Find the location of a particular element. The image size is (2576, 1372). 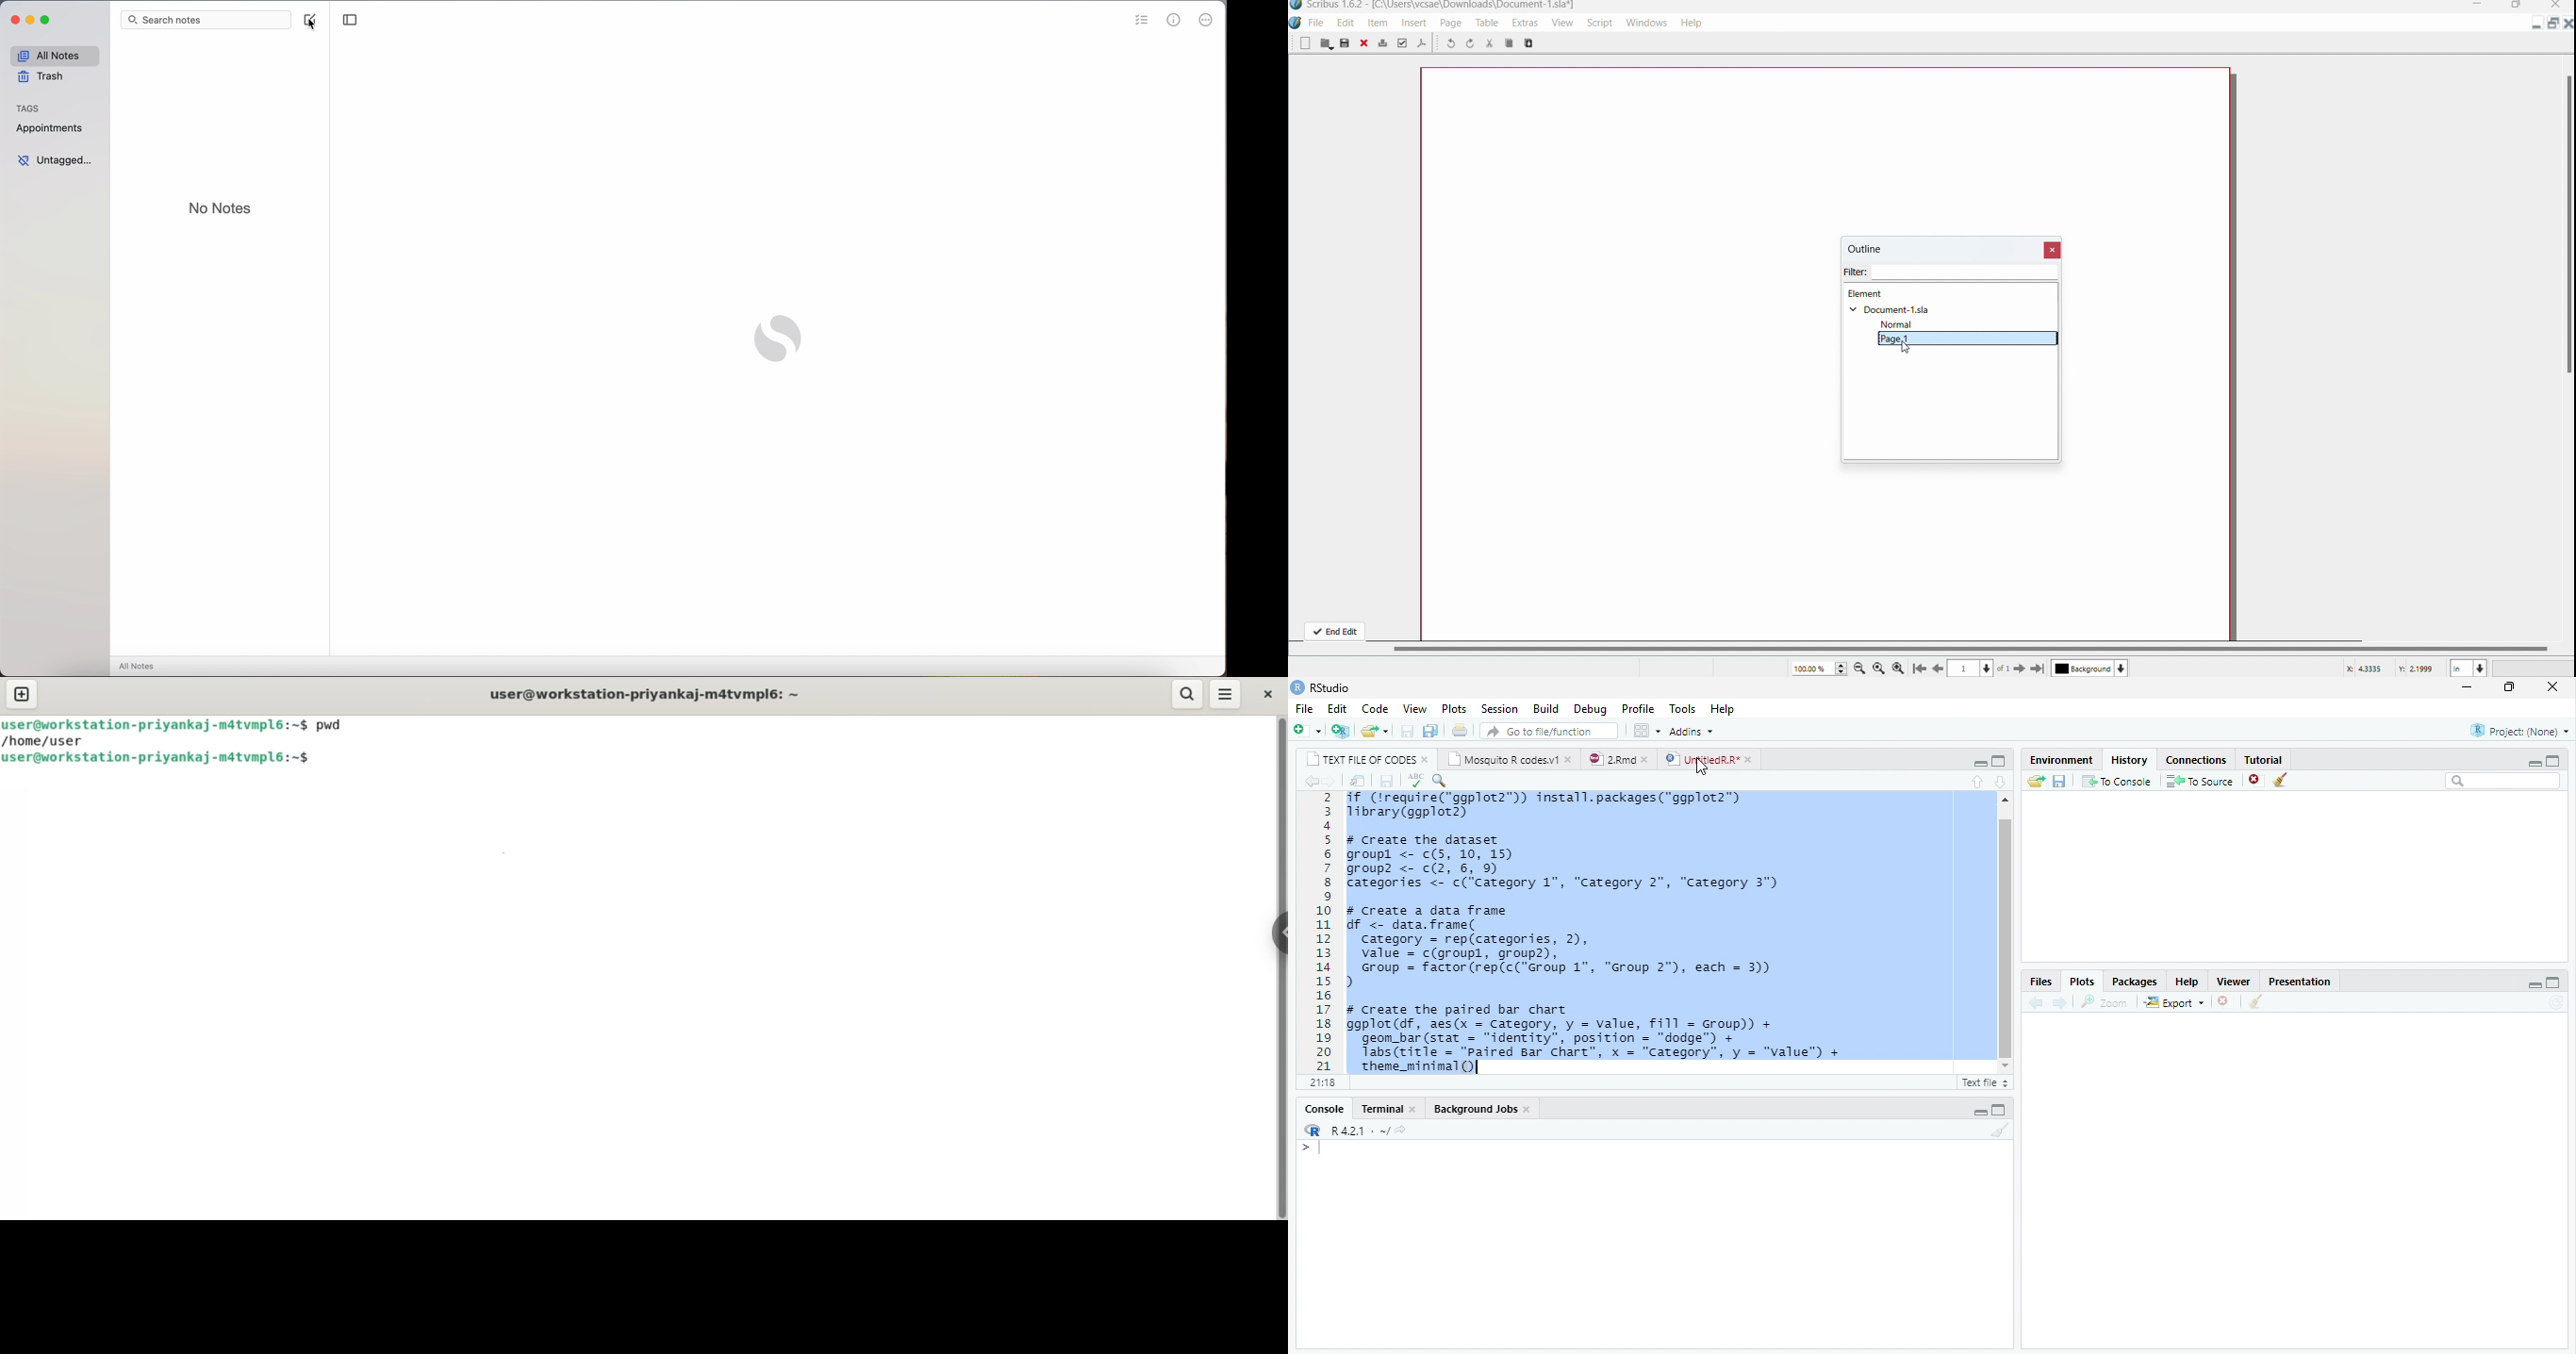

100% is located at coordinates (1819, 668).